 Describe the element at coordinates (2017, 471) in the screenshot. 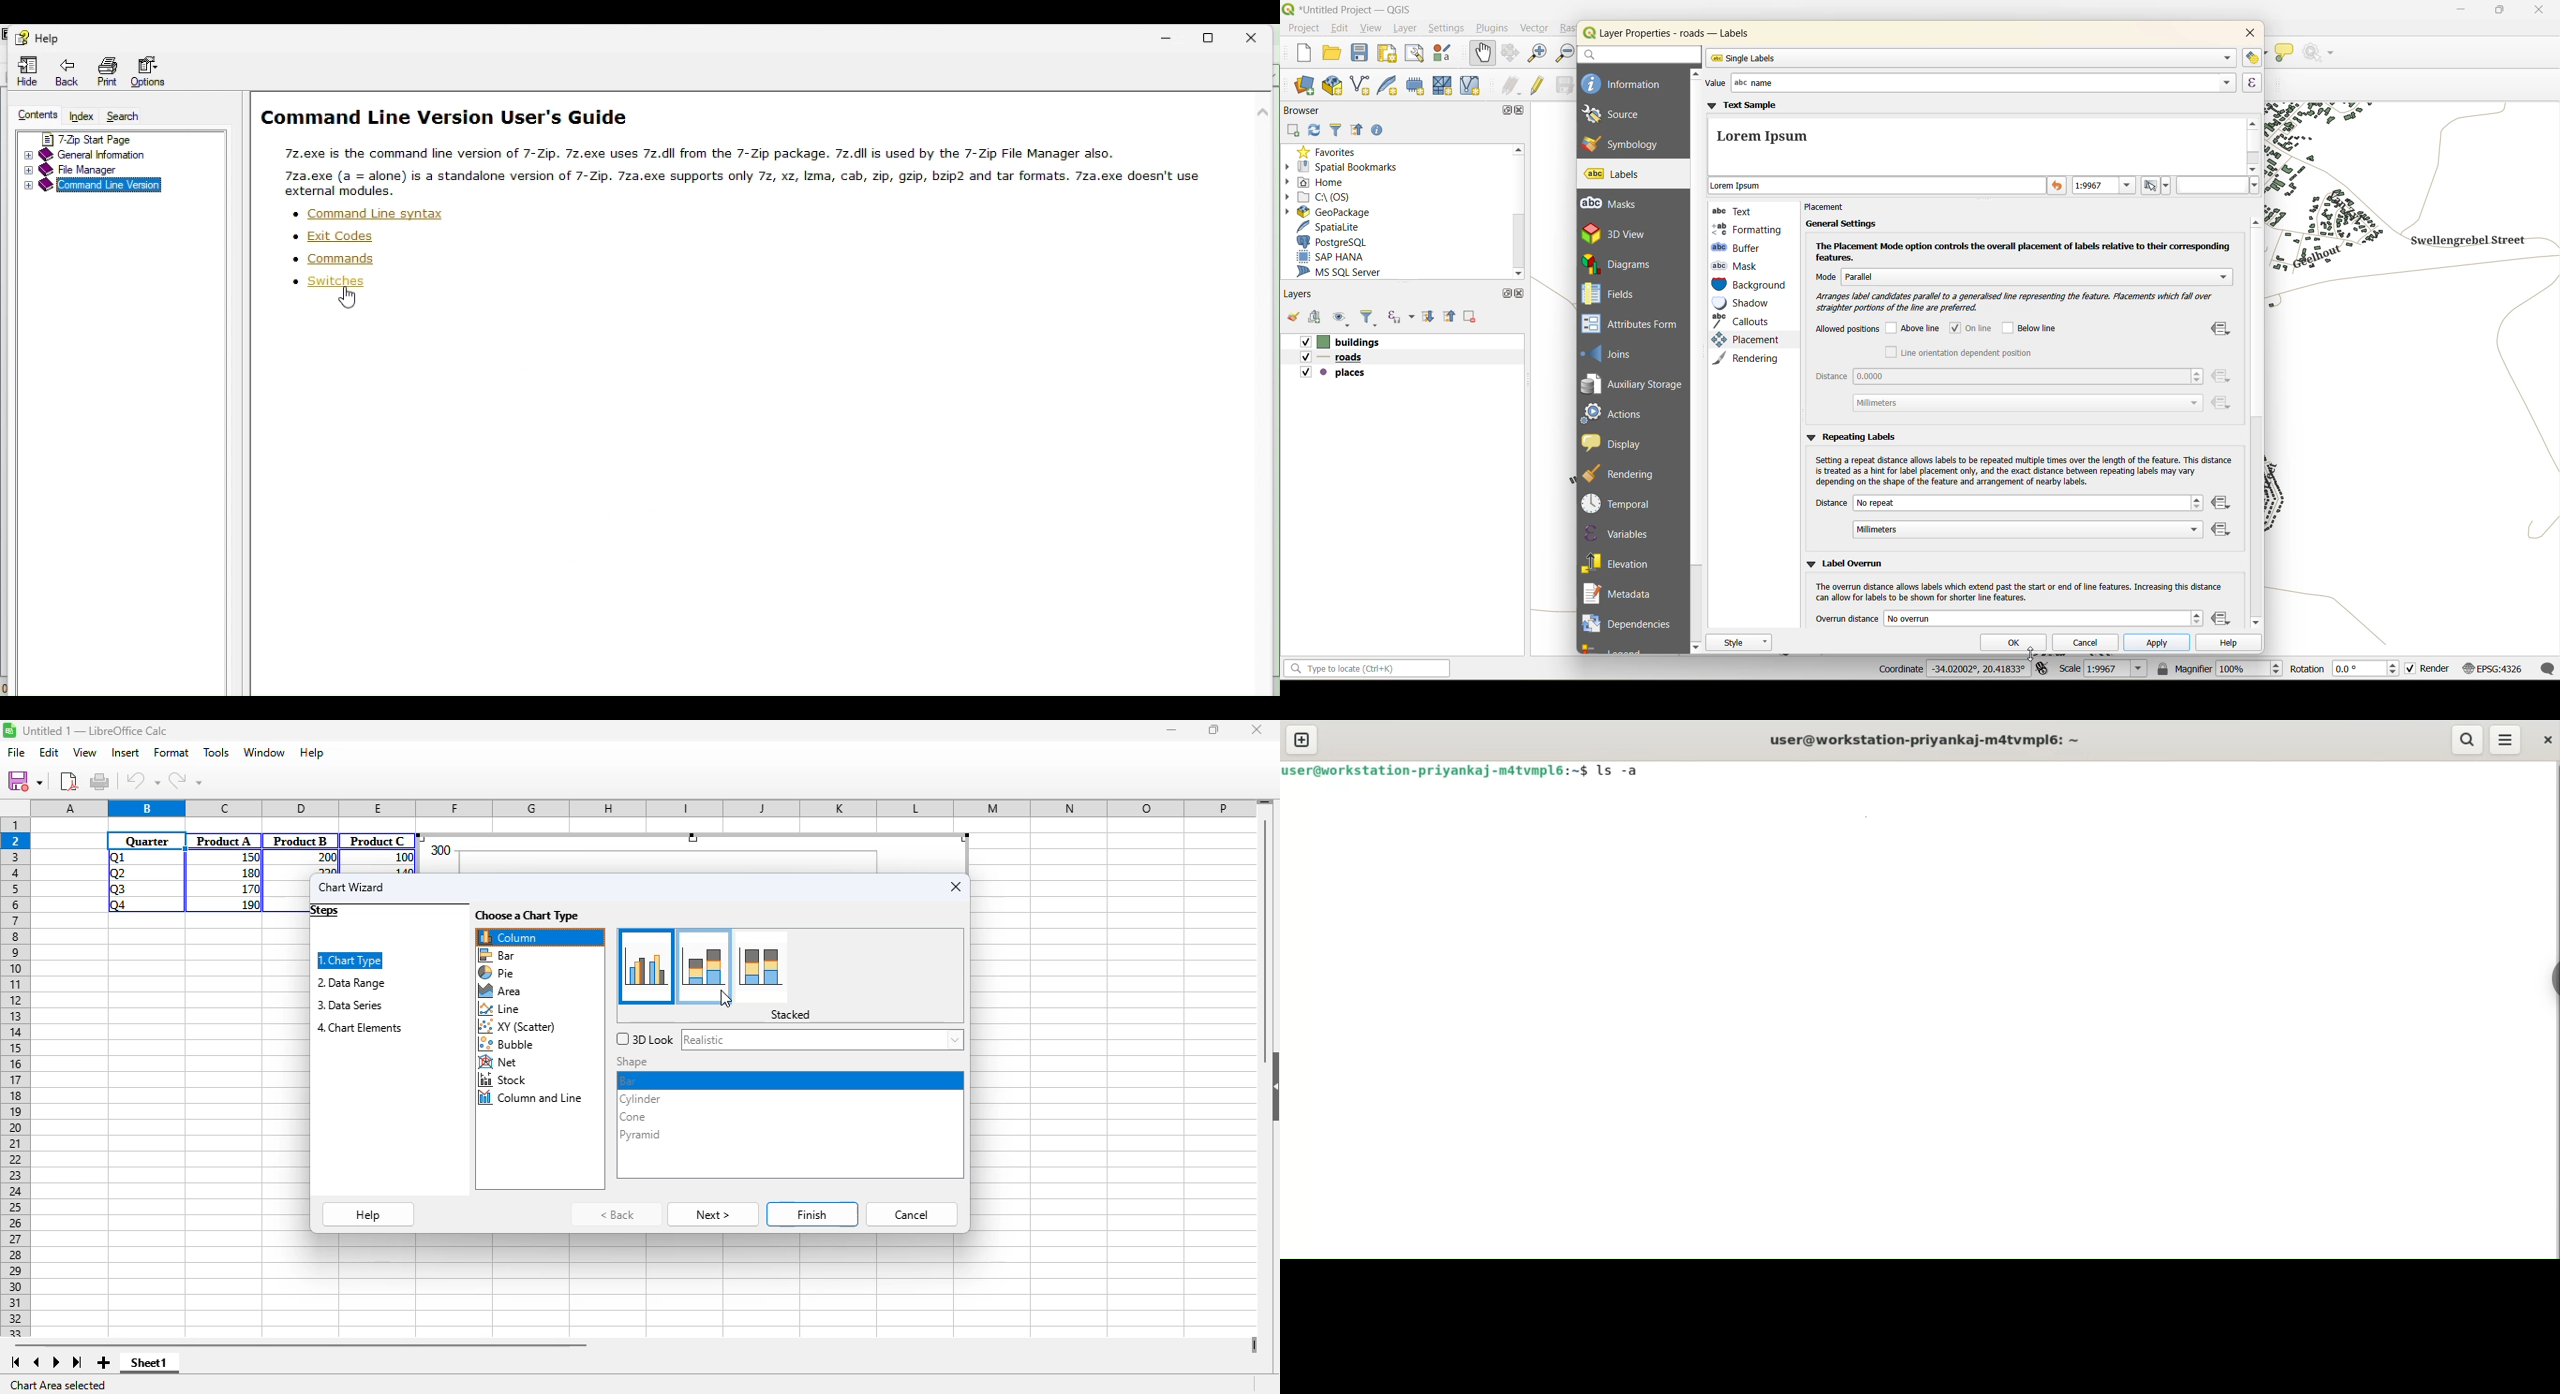

I see `‘Setting a repeat distance allows labels to be repeated multiple times over the length of the feature. This distance
is treated as a hint for label placement only, and the exact distance between repeating labels may vary
depending on the shape of the feature and arrangement of nearby labels.` at that location.